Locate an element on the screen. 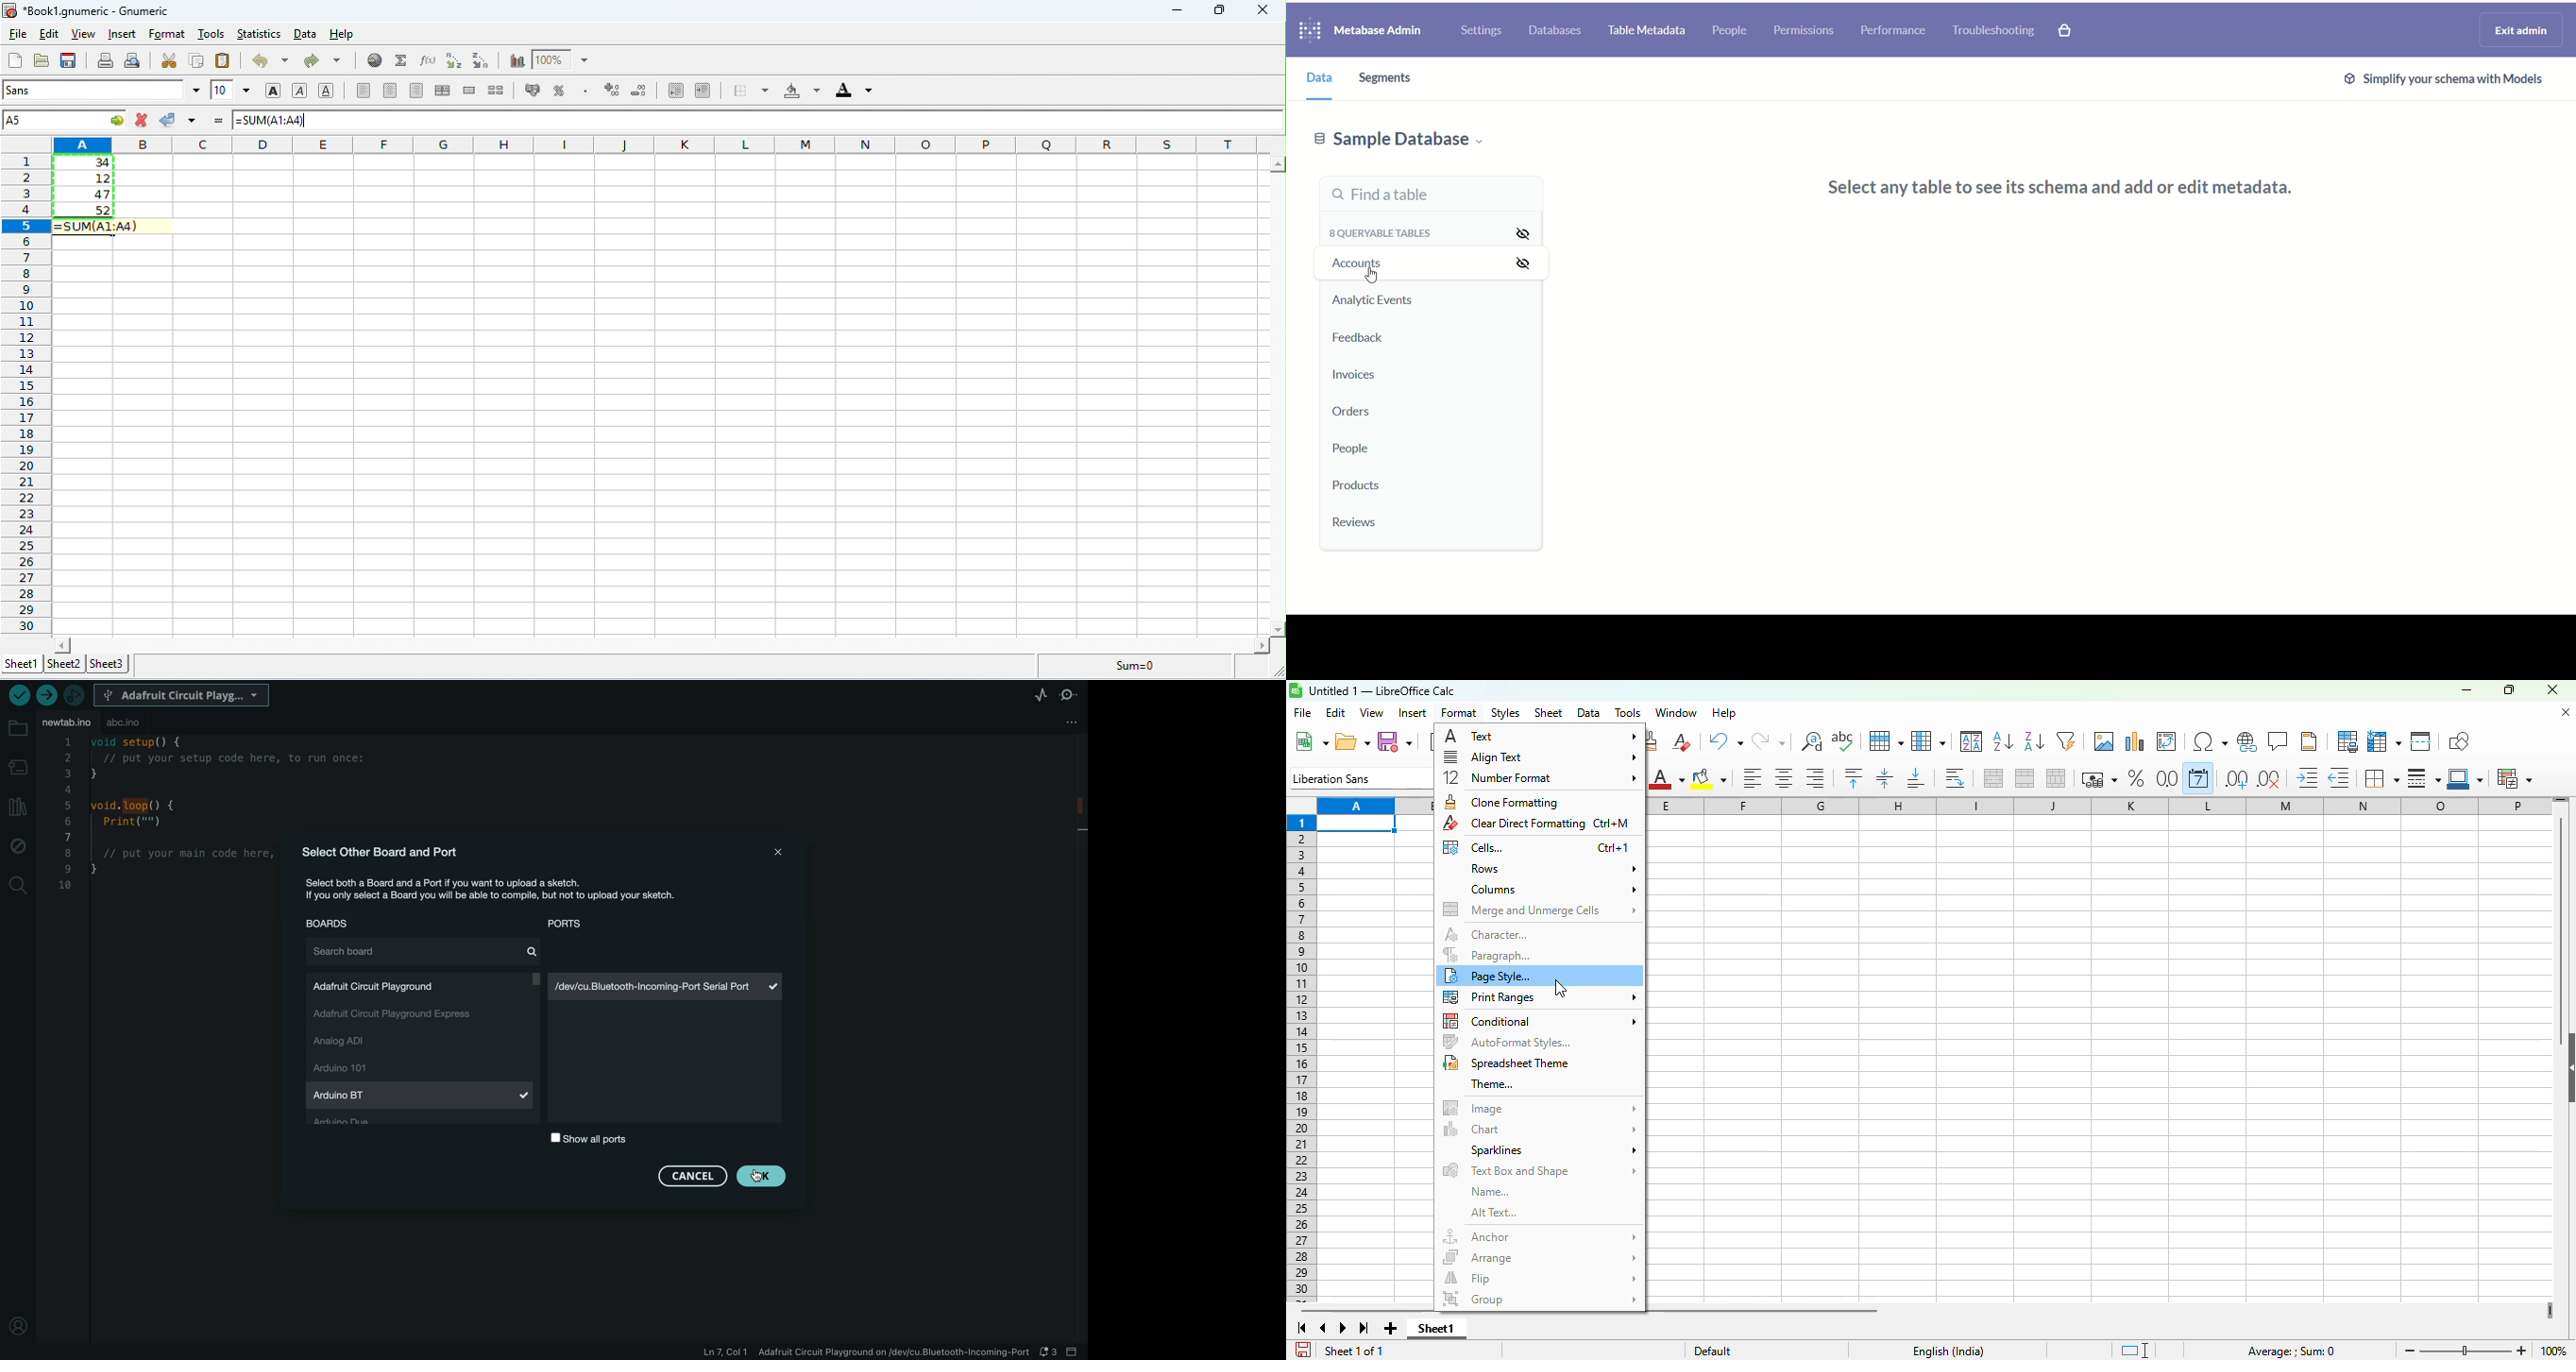 Image resolution: width=2576 pixels, height=1372 pixels. databases is located at coordinates (1553, 32).